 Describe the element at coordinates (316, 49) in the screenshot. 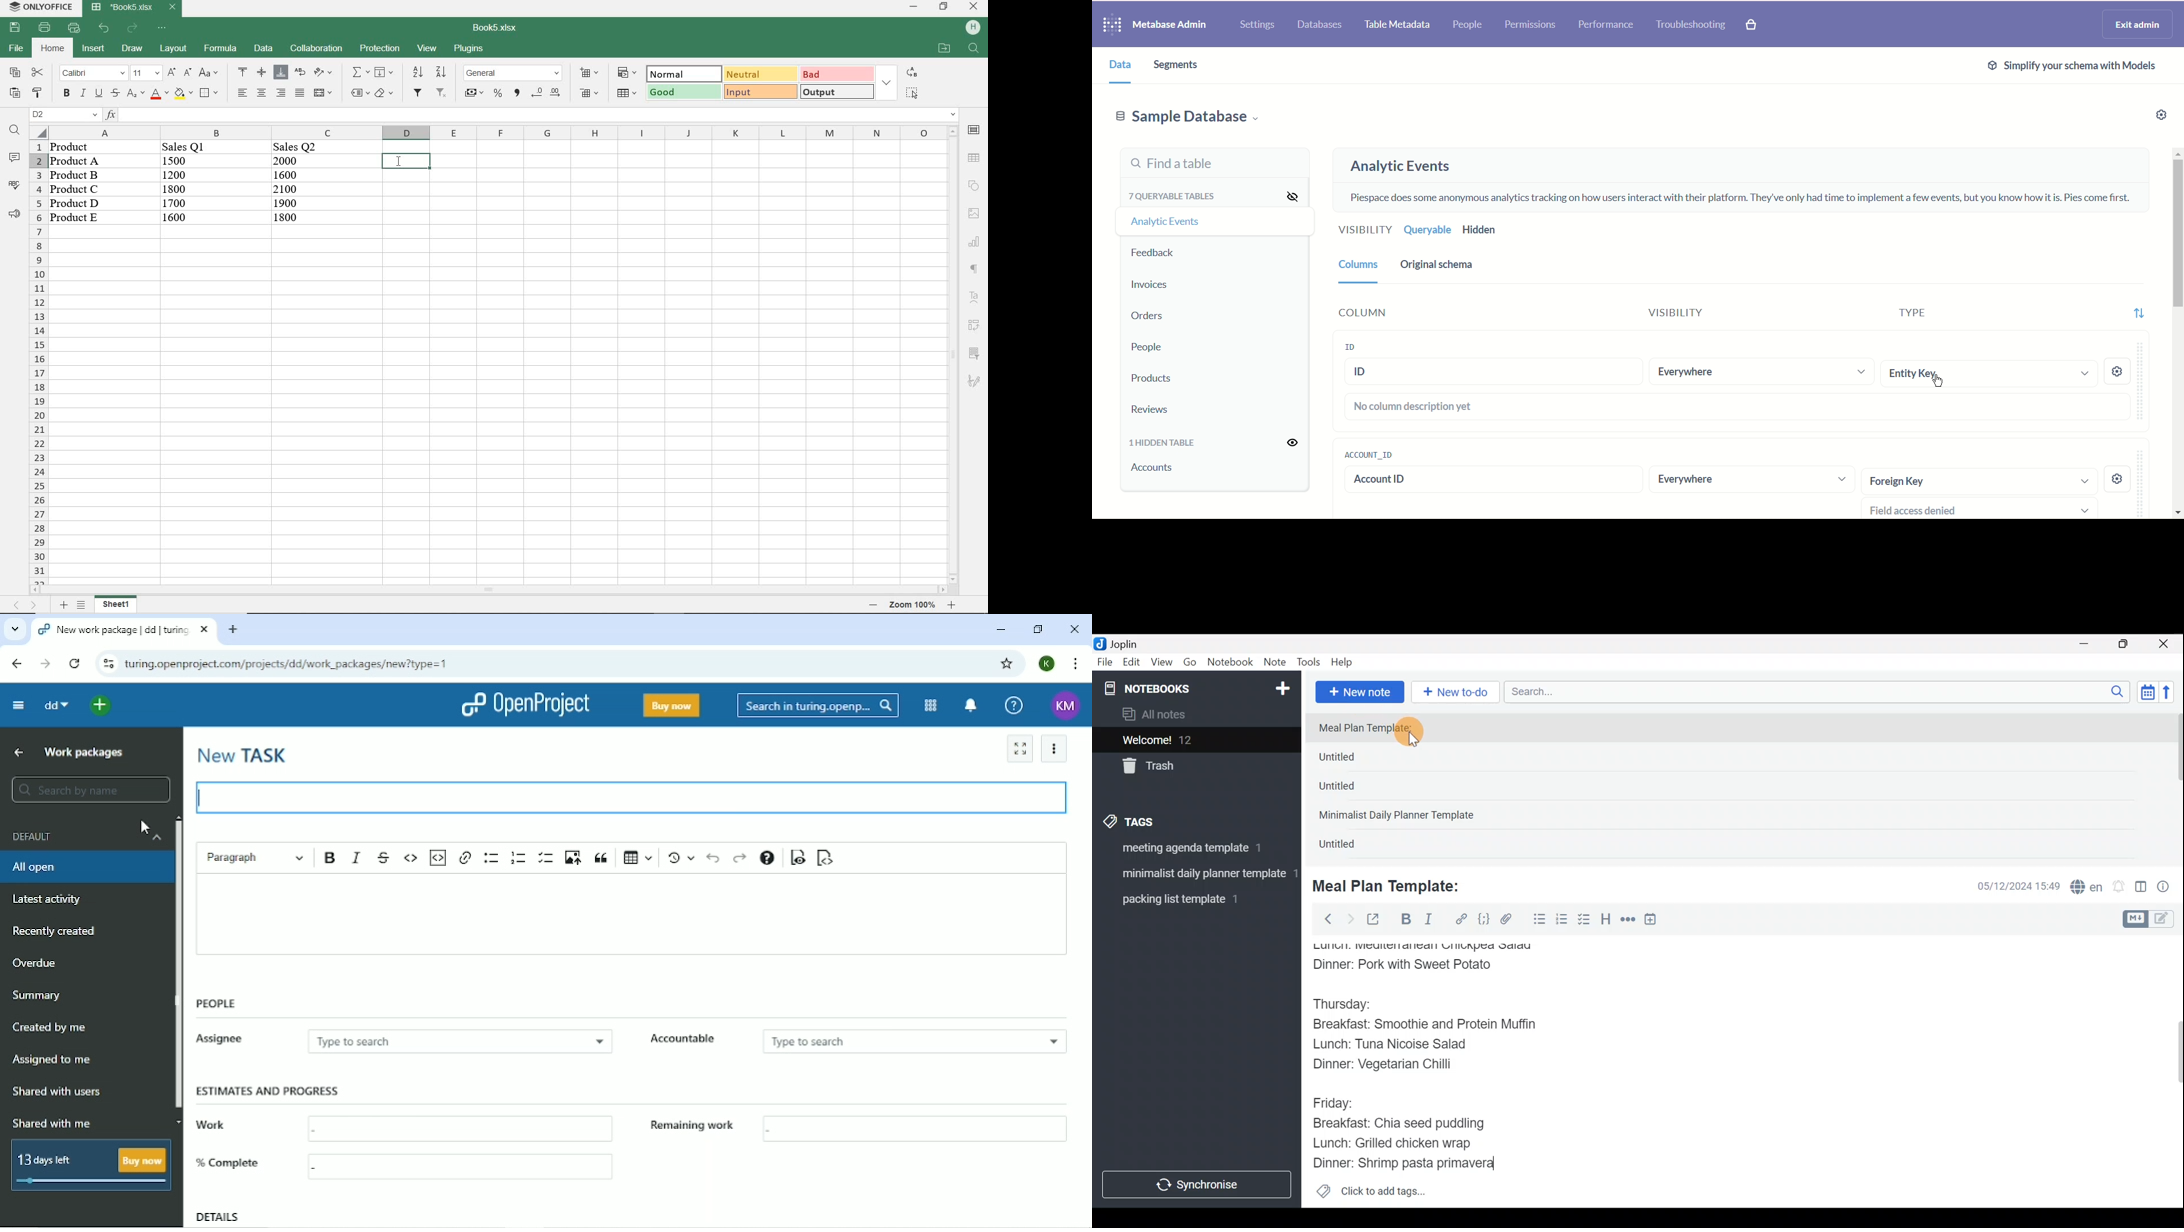

I see `collaboration` at that location.